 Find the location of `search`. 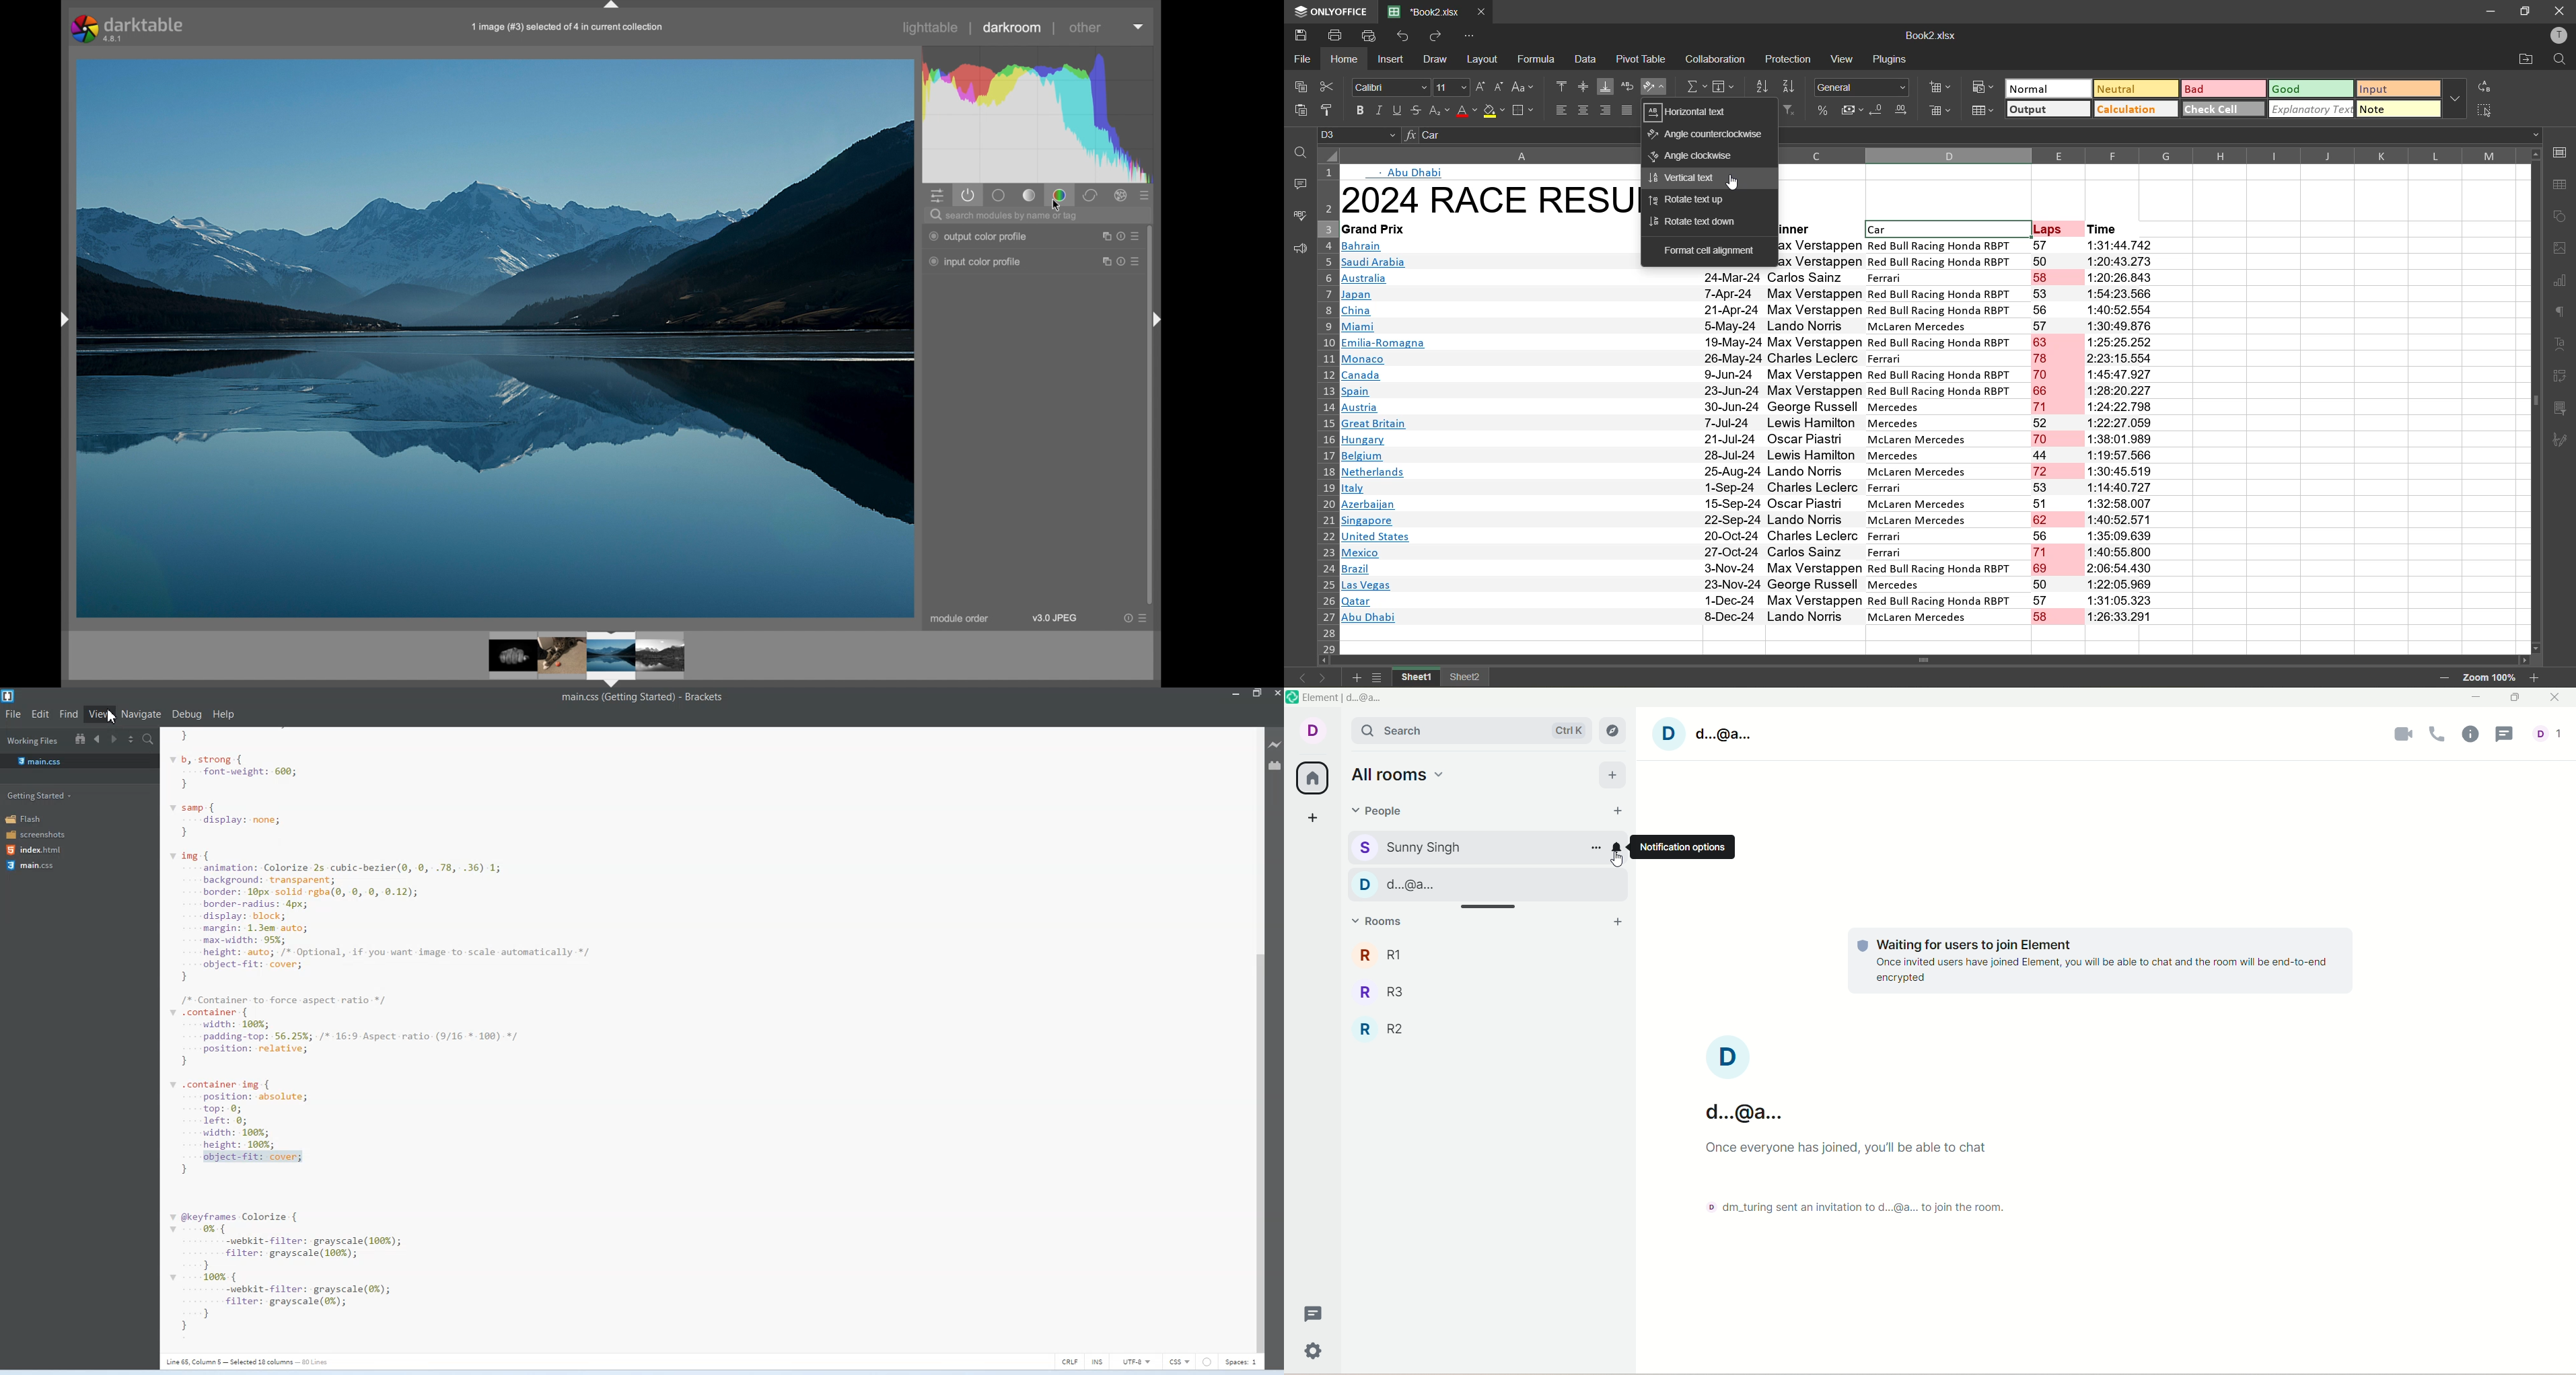

search is located at coordinates (1470, 731).